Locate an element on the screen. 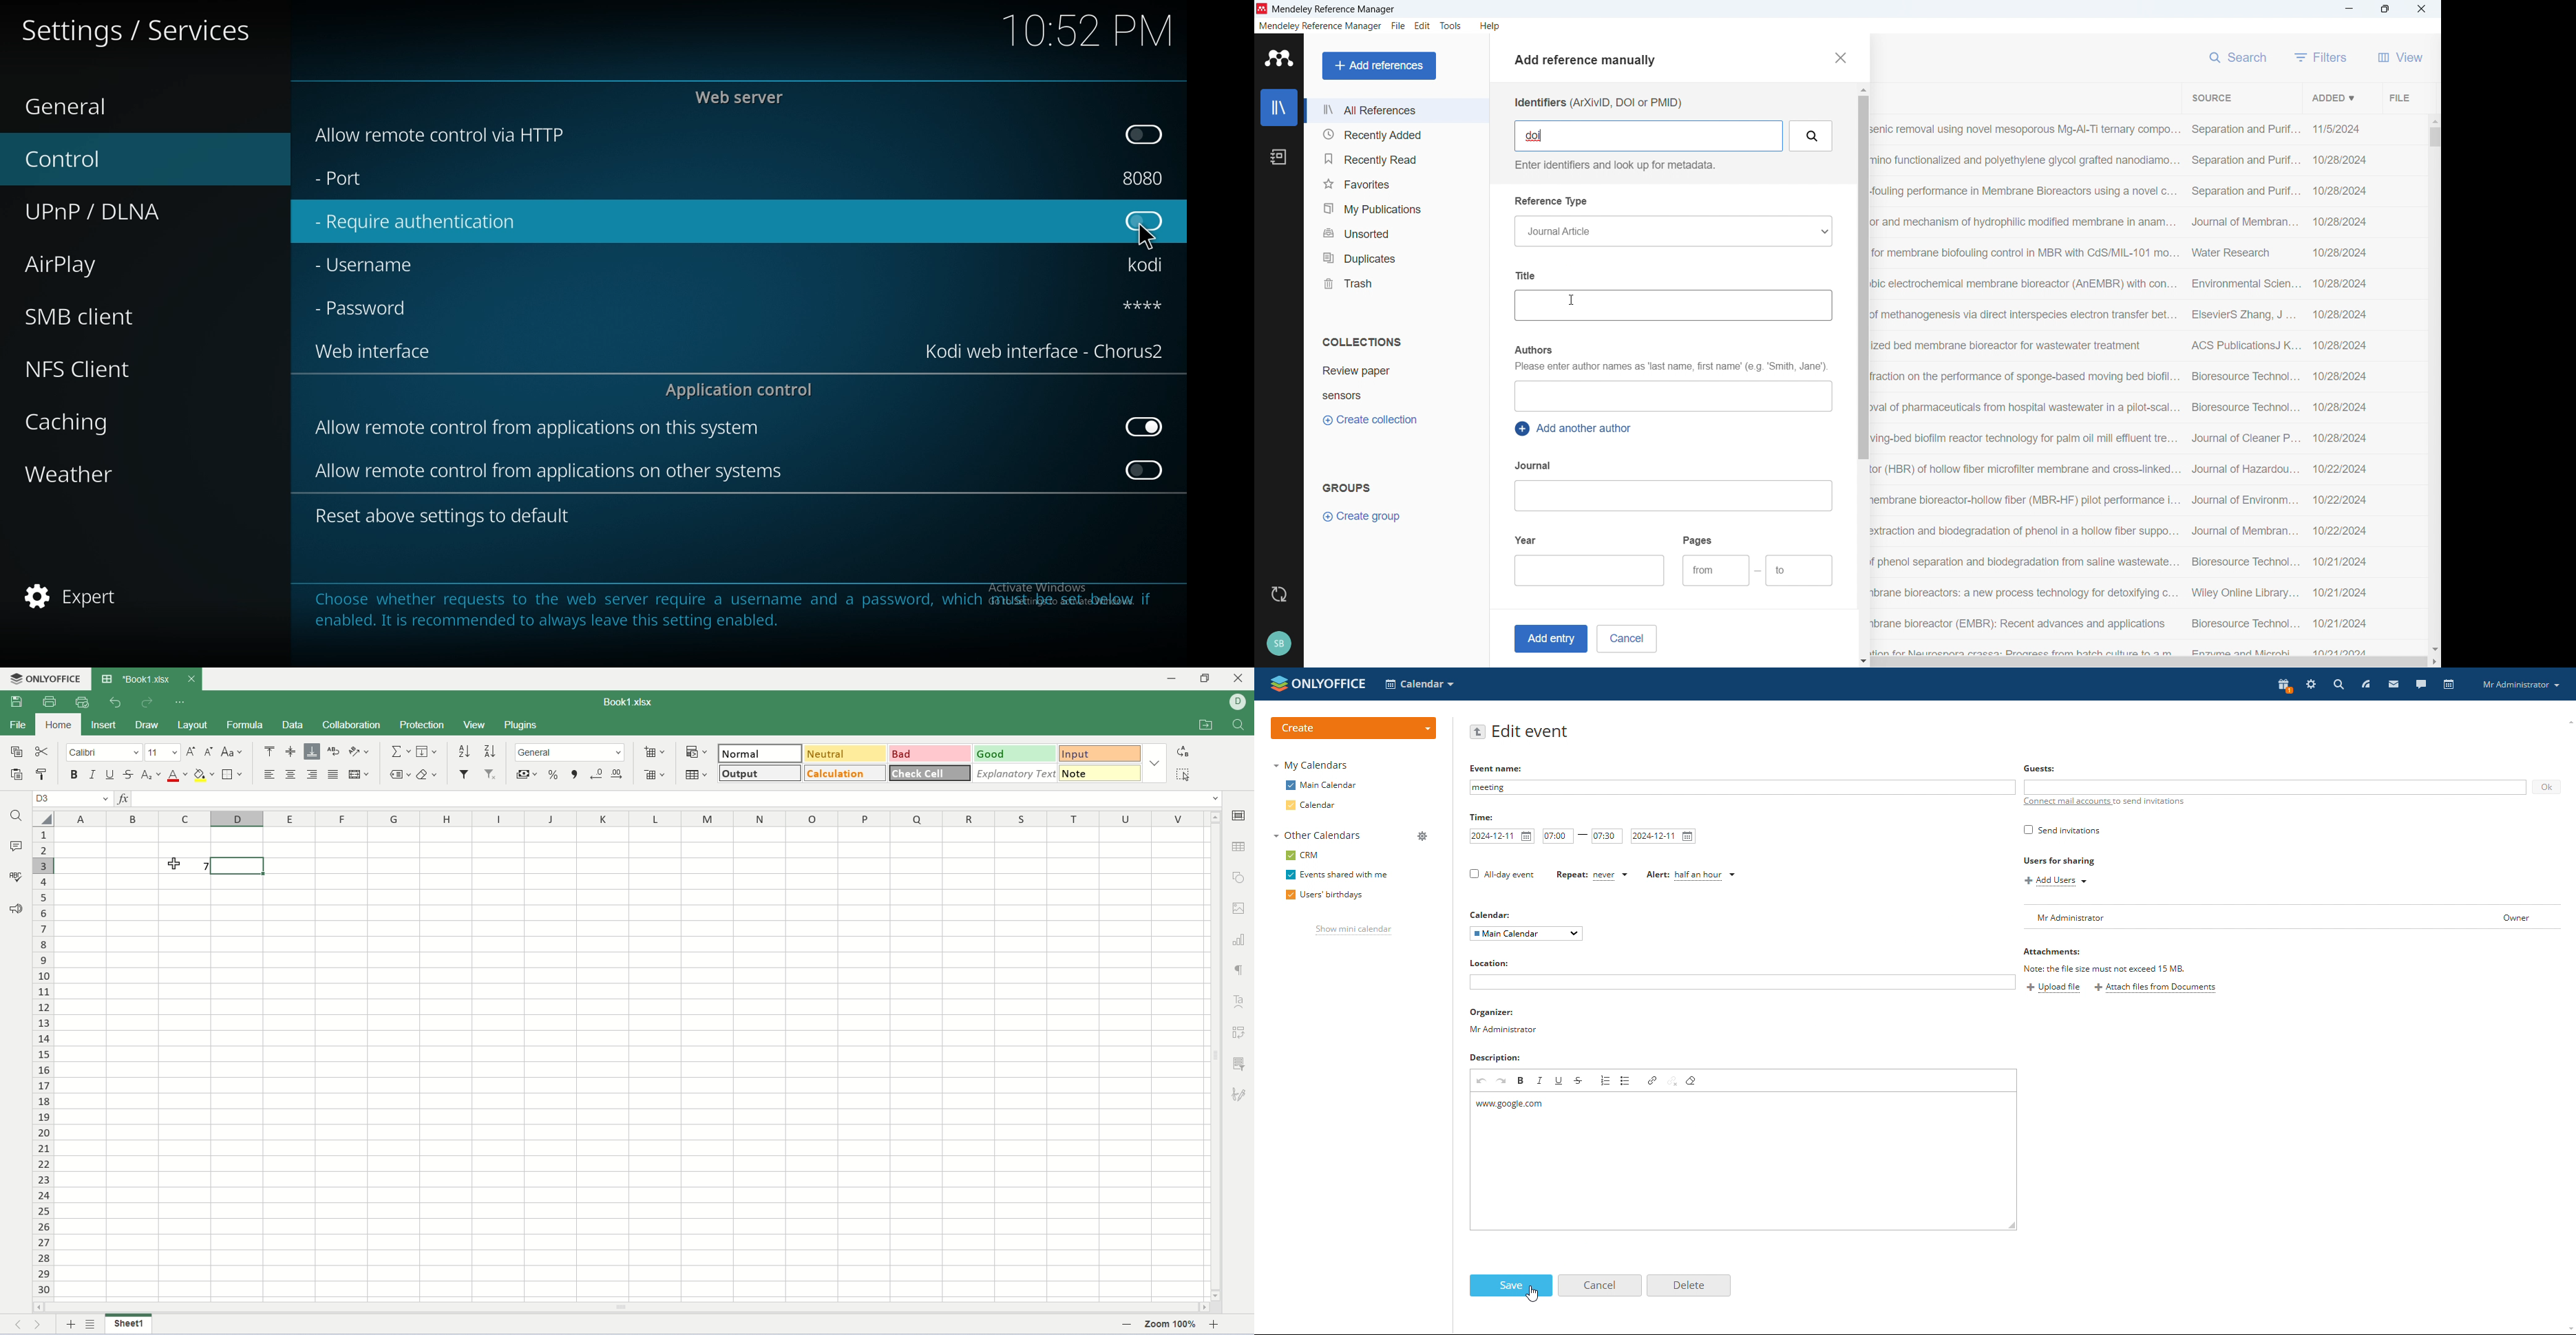  allow remote control from apps on this system is located at coordinates (539, 430).